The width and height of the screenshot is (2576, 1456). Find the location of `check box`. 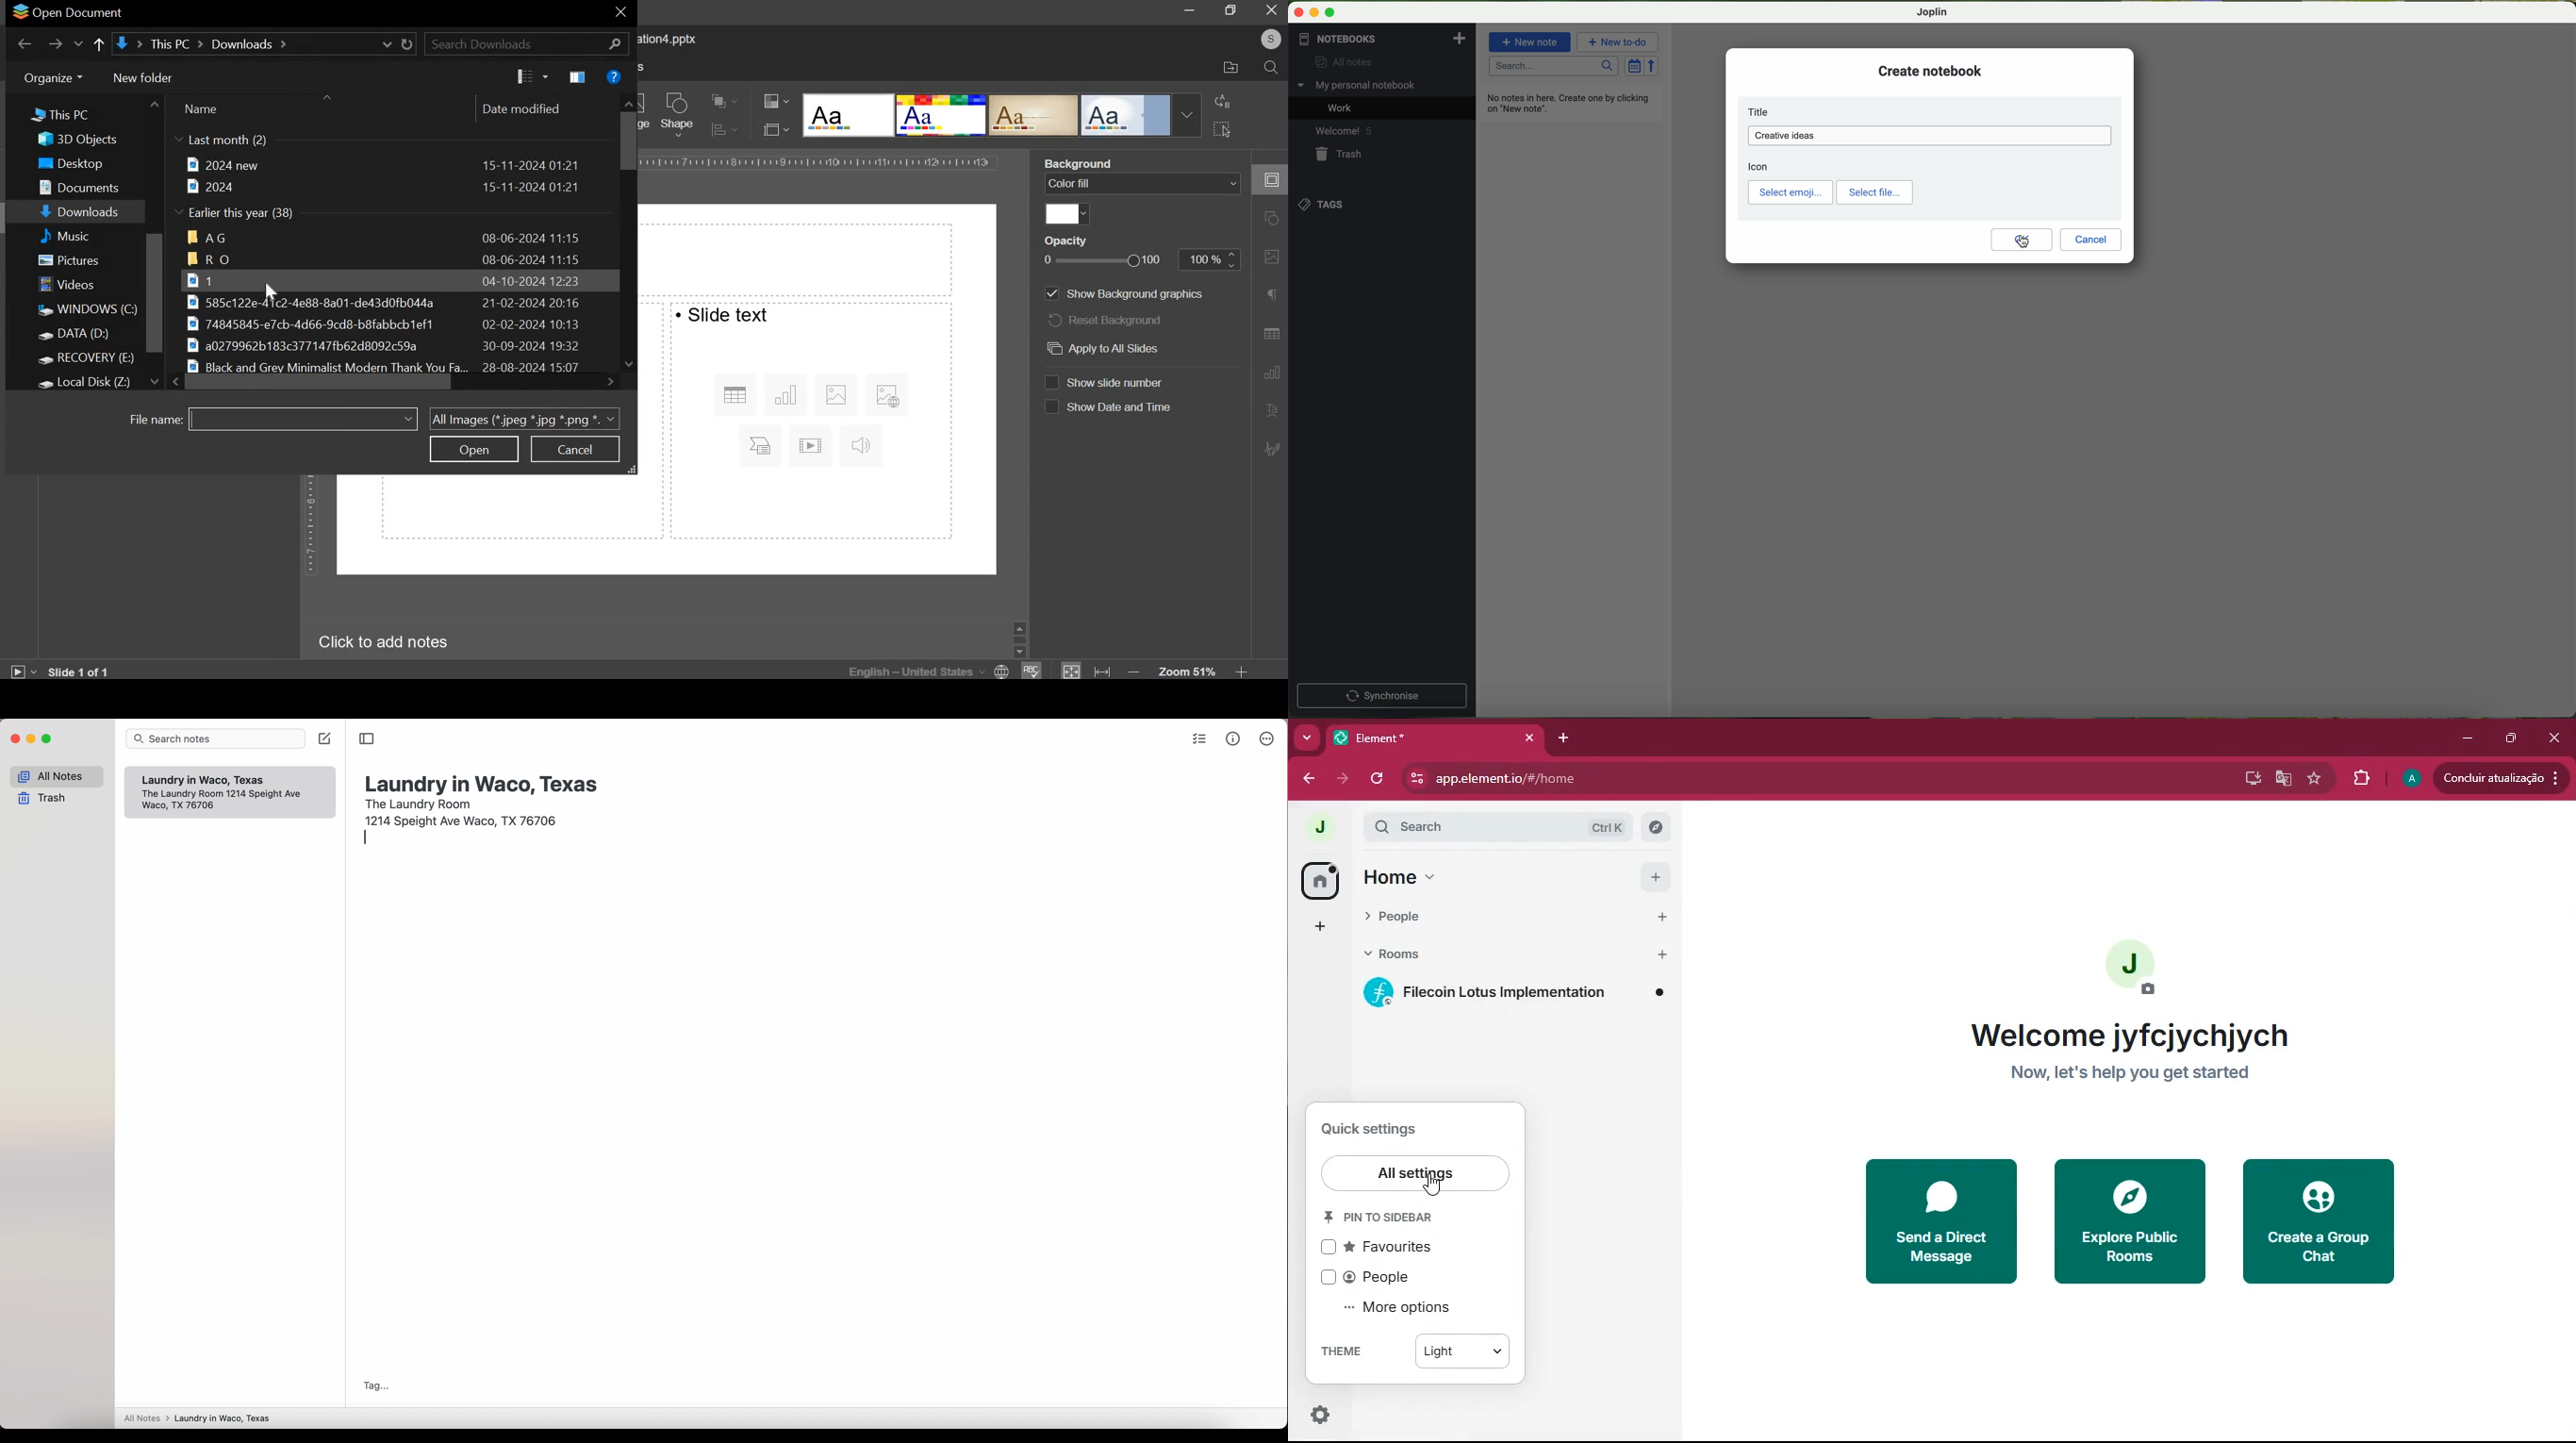

check box is located at coordinates (1051, 408).